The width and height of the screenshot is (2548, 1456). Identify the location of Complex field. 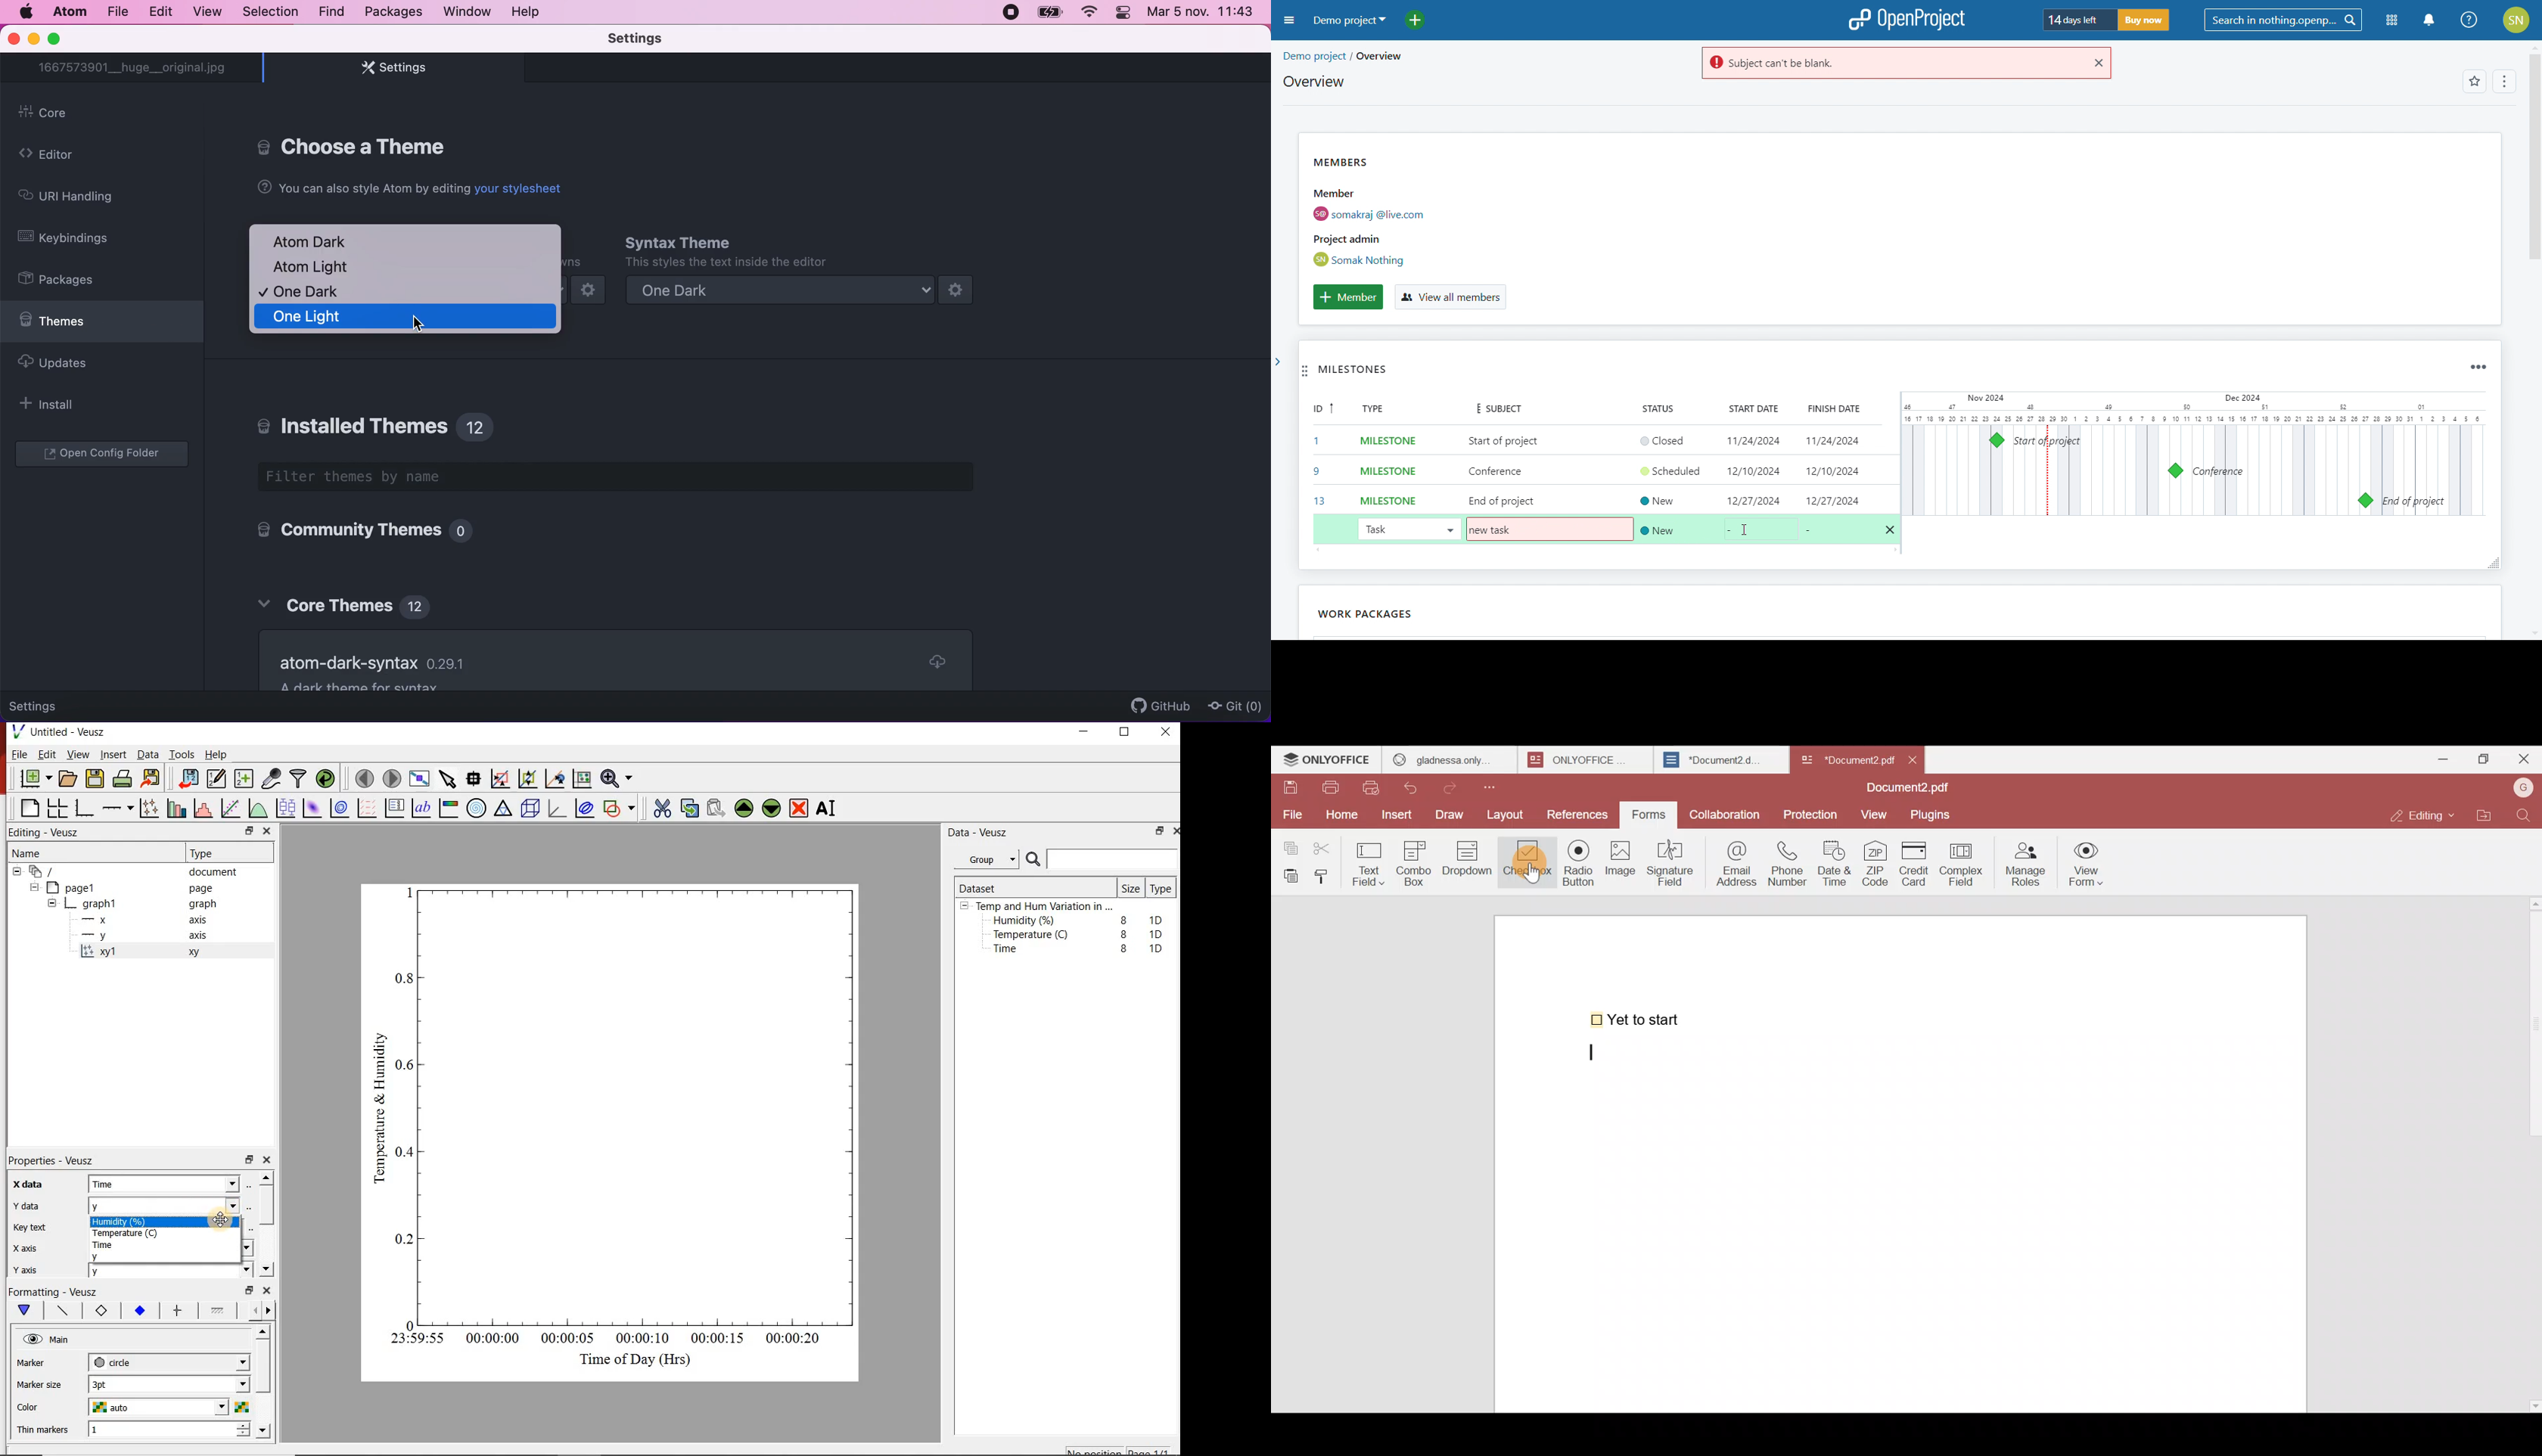
(1959, 865).